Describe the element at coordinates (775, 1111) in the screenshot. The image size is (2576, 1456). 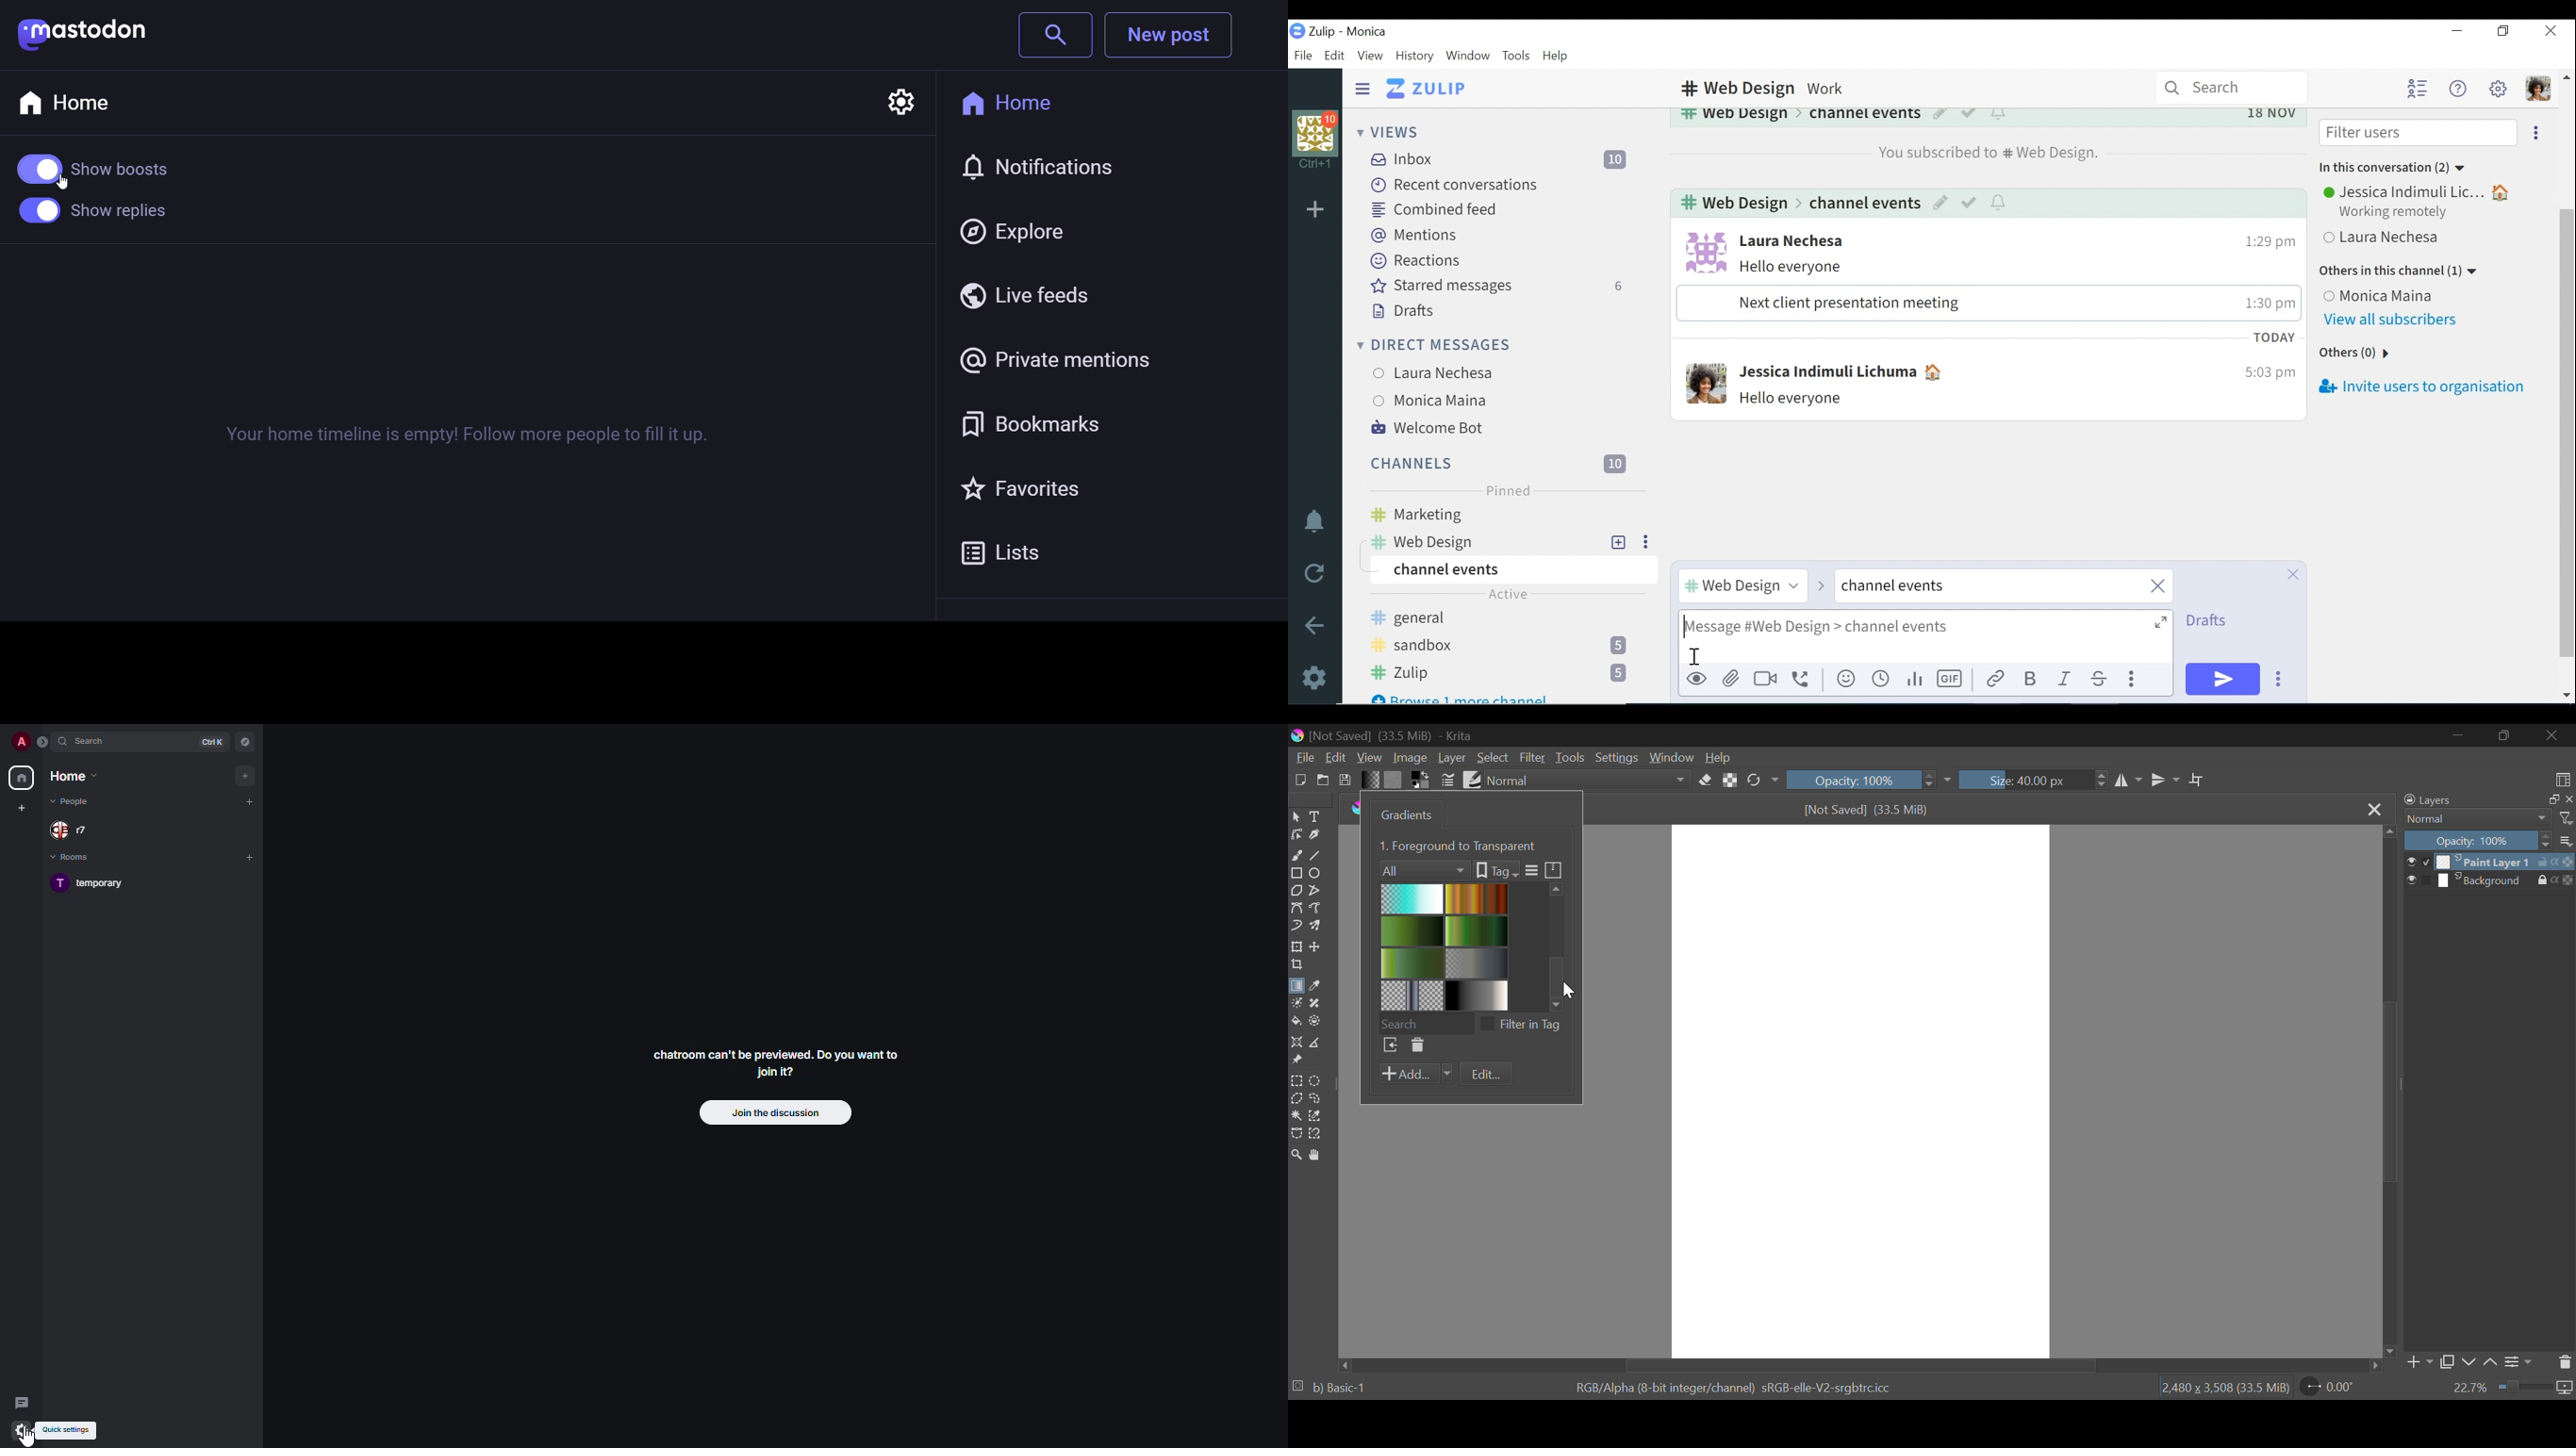
I see `join the discussion` at that location.